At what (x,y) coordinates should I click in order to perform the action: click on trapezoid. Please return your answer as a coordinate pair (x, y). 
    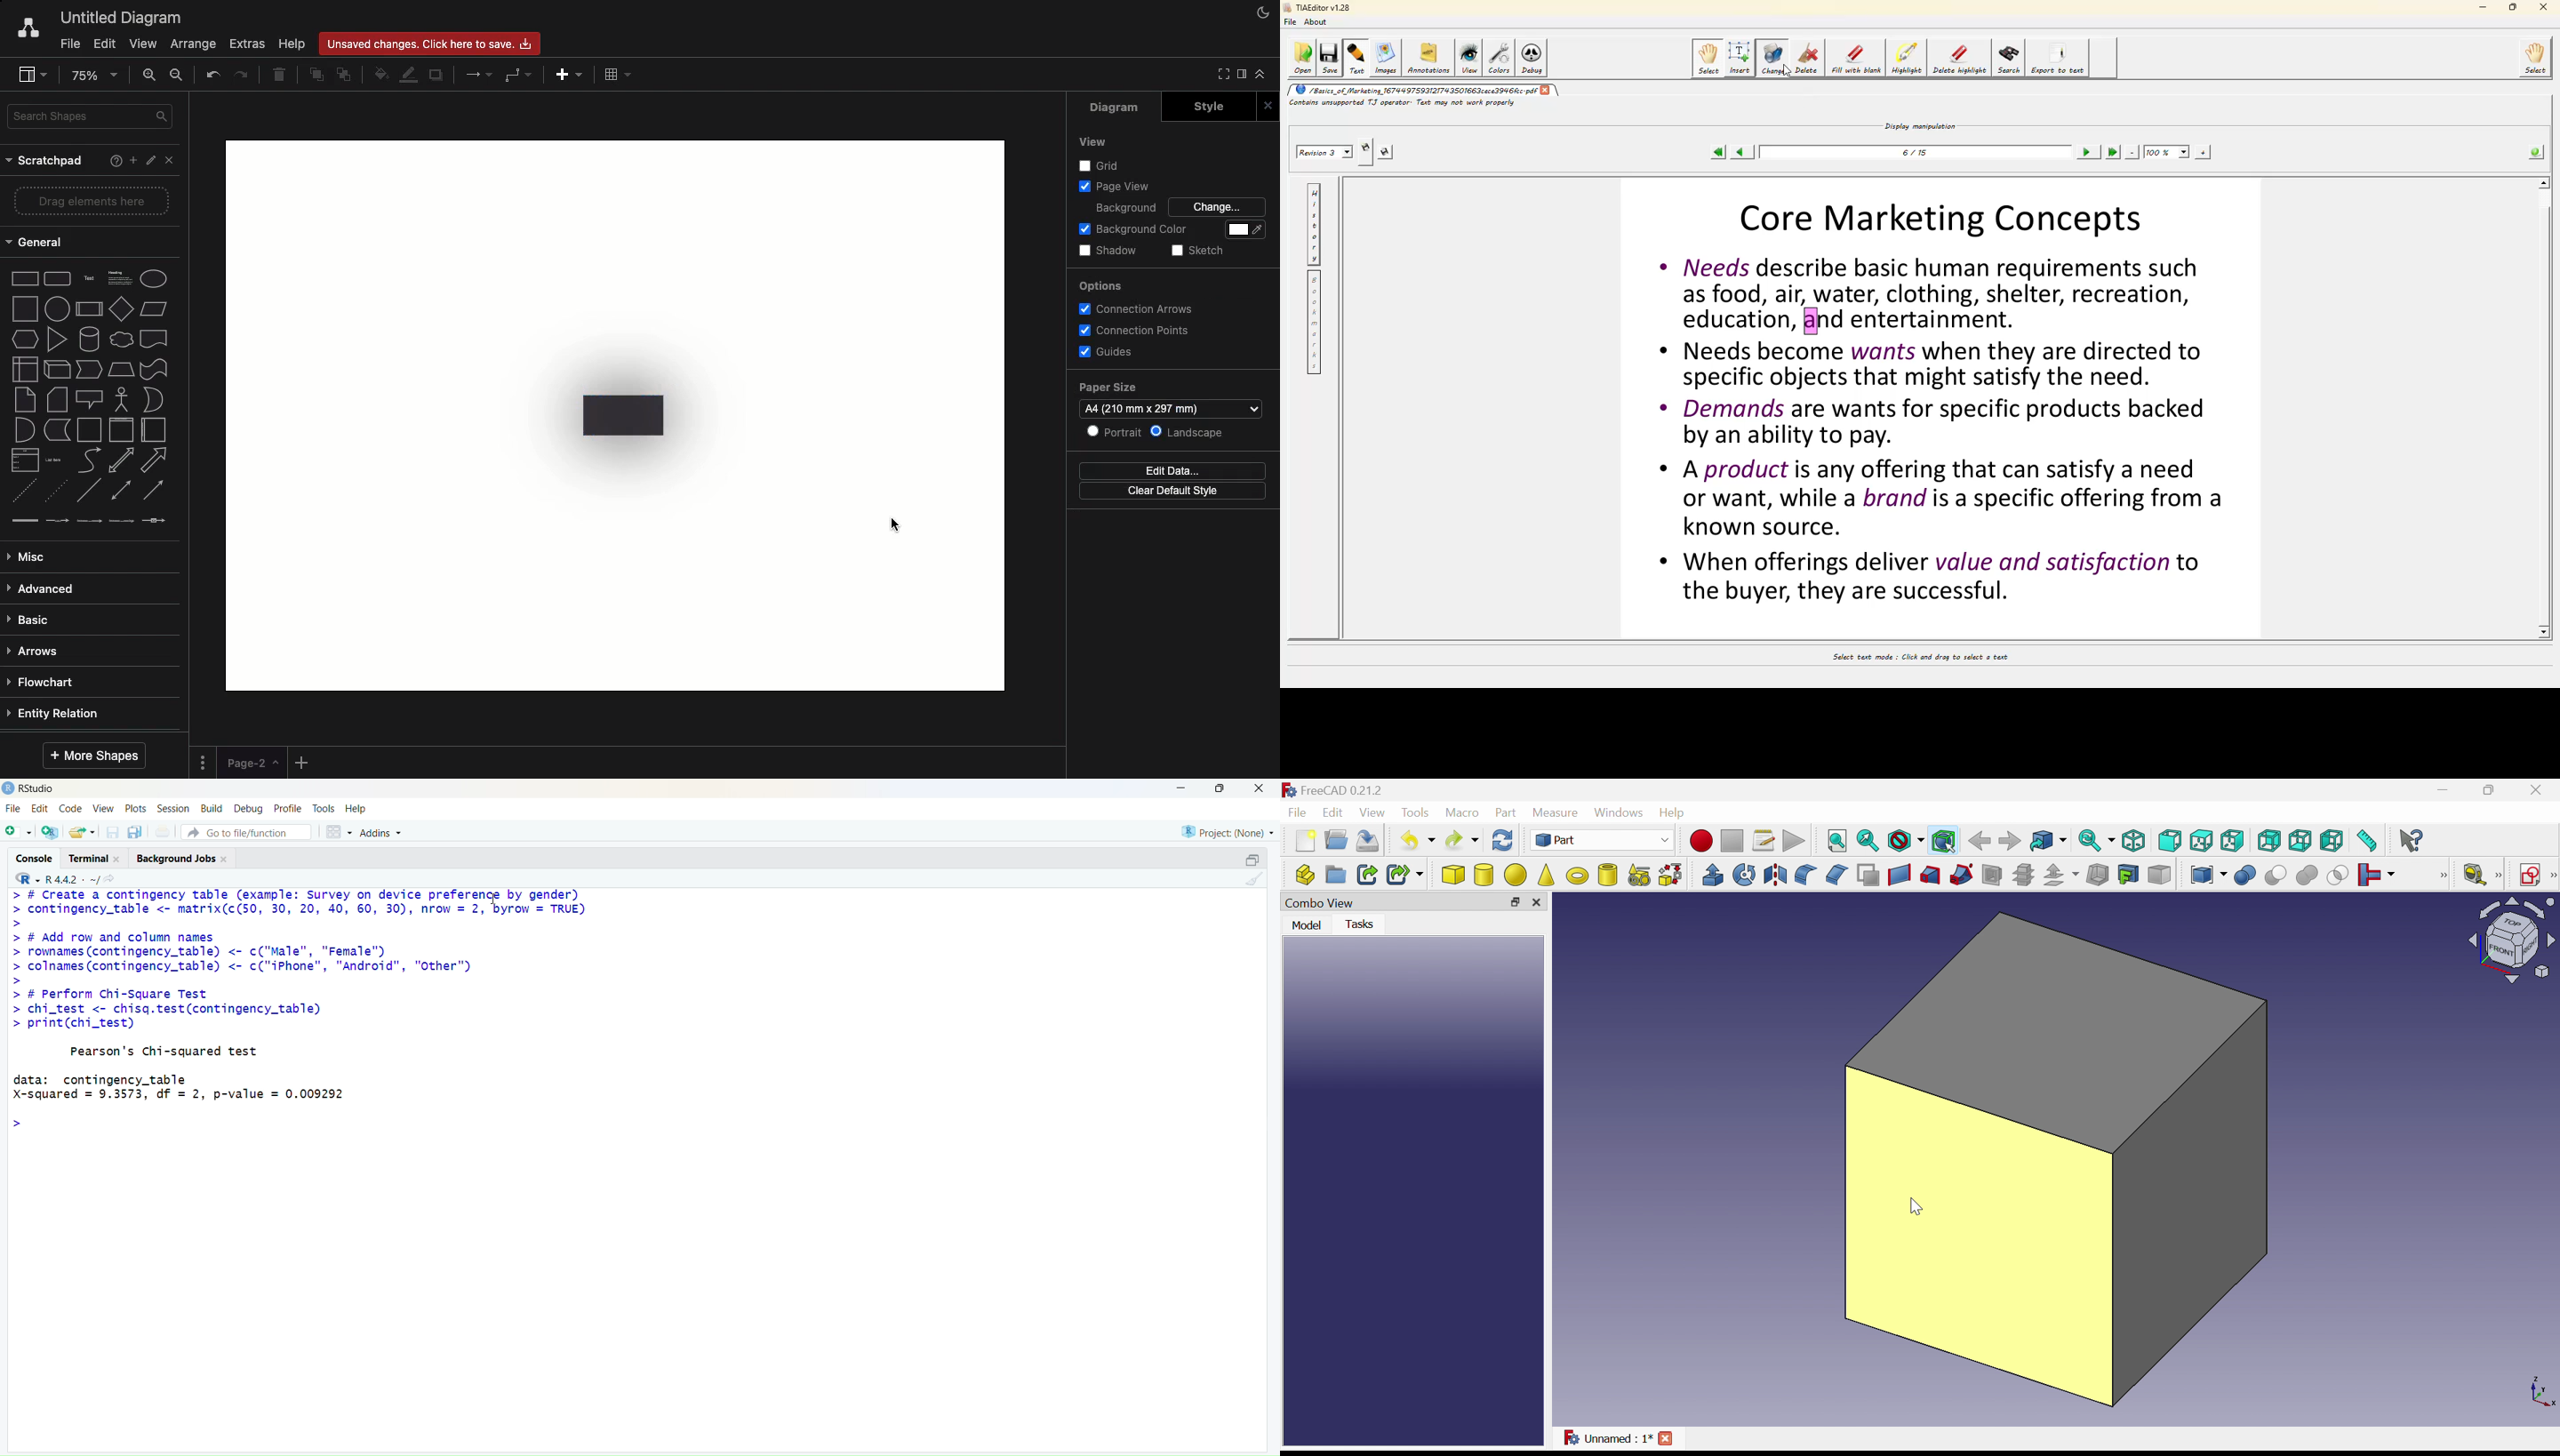
    Looking at the image, I should click on (118, 371).